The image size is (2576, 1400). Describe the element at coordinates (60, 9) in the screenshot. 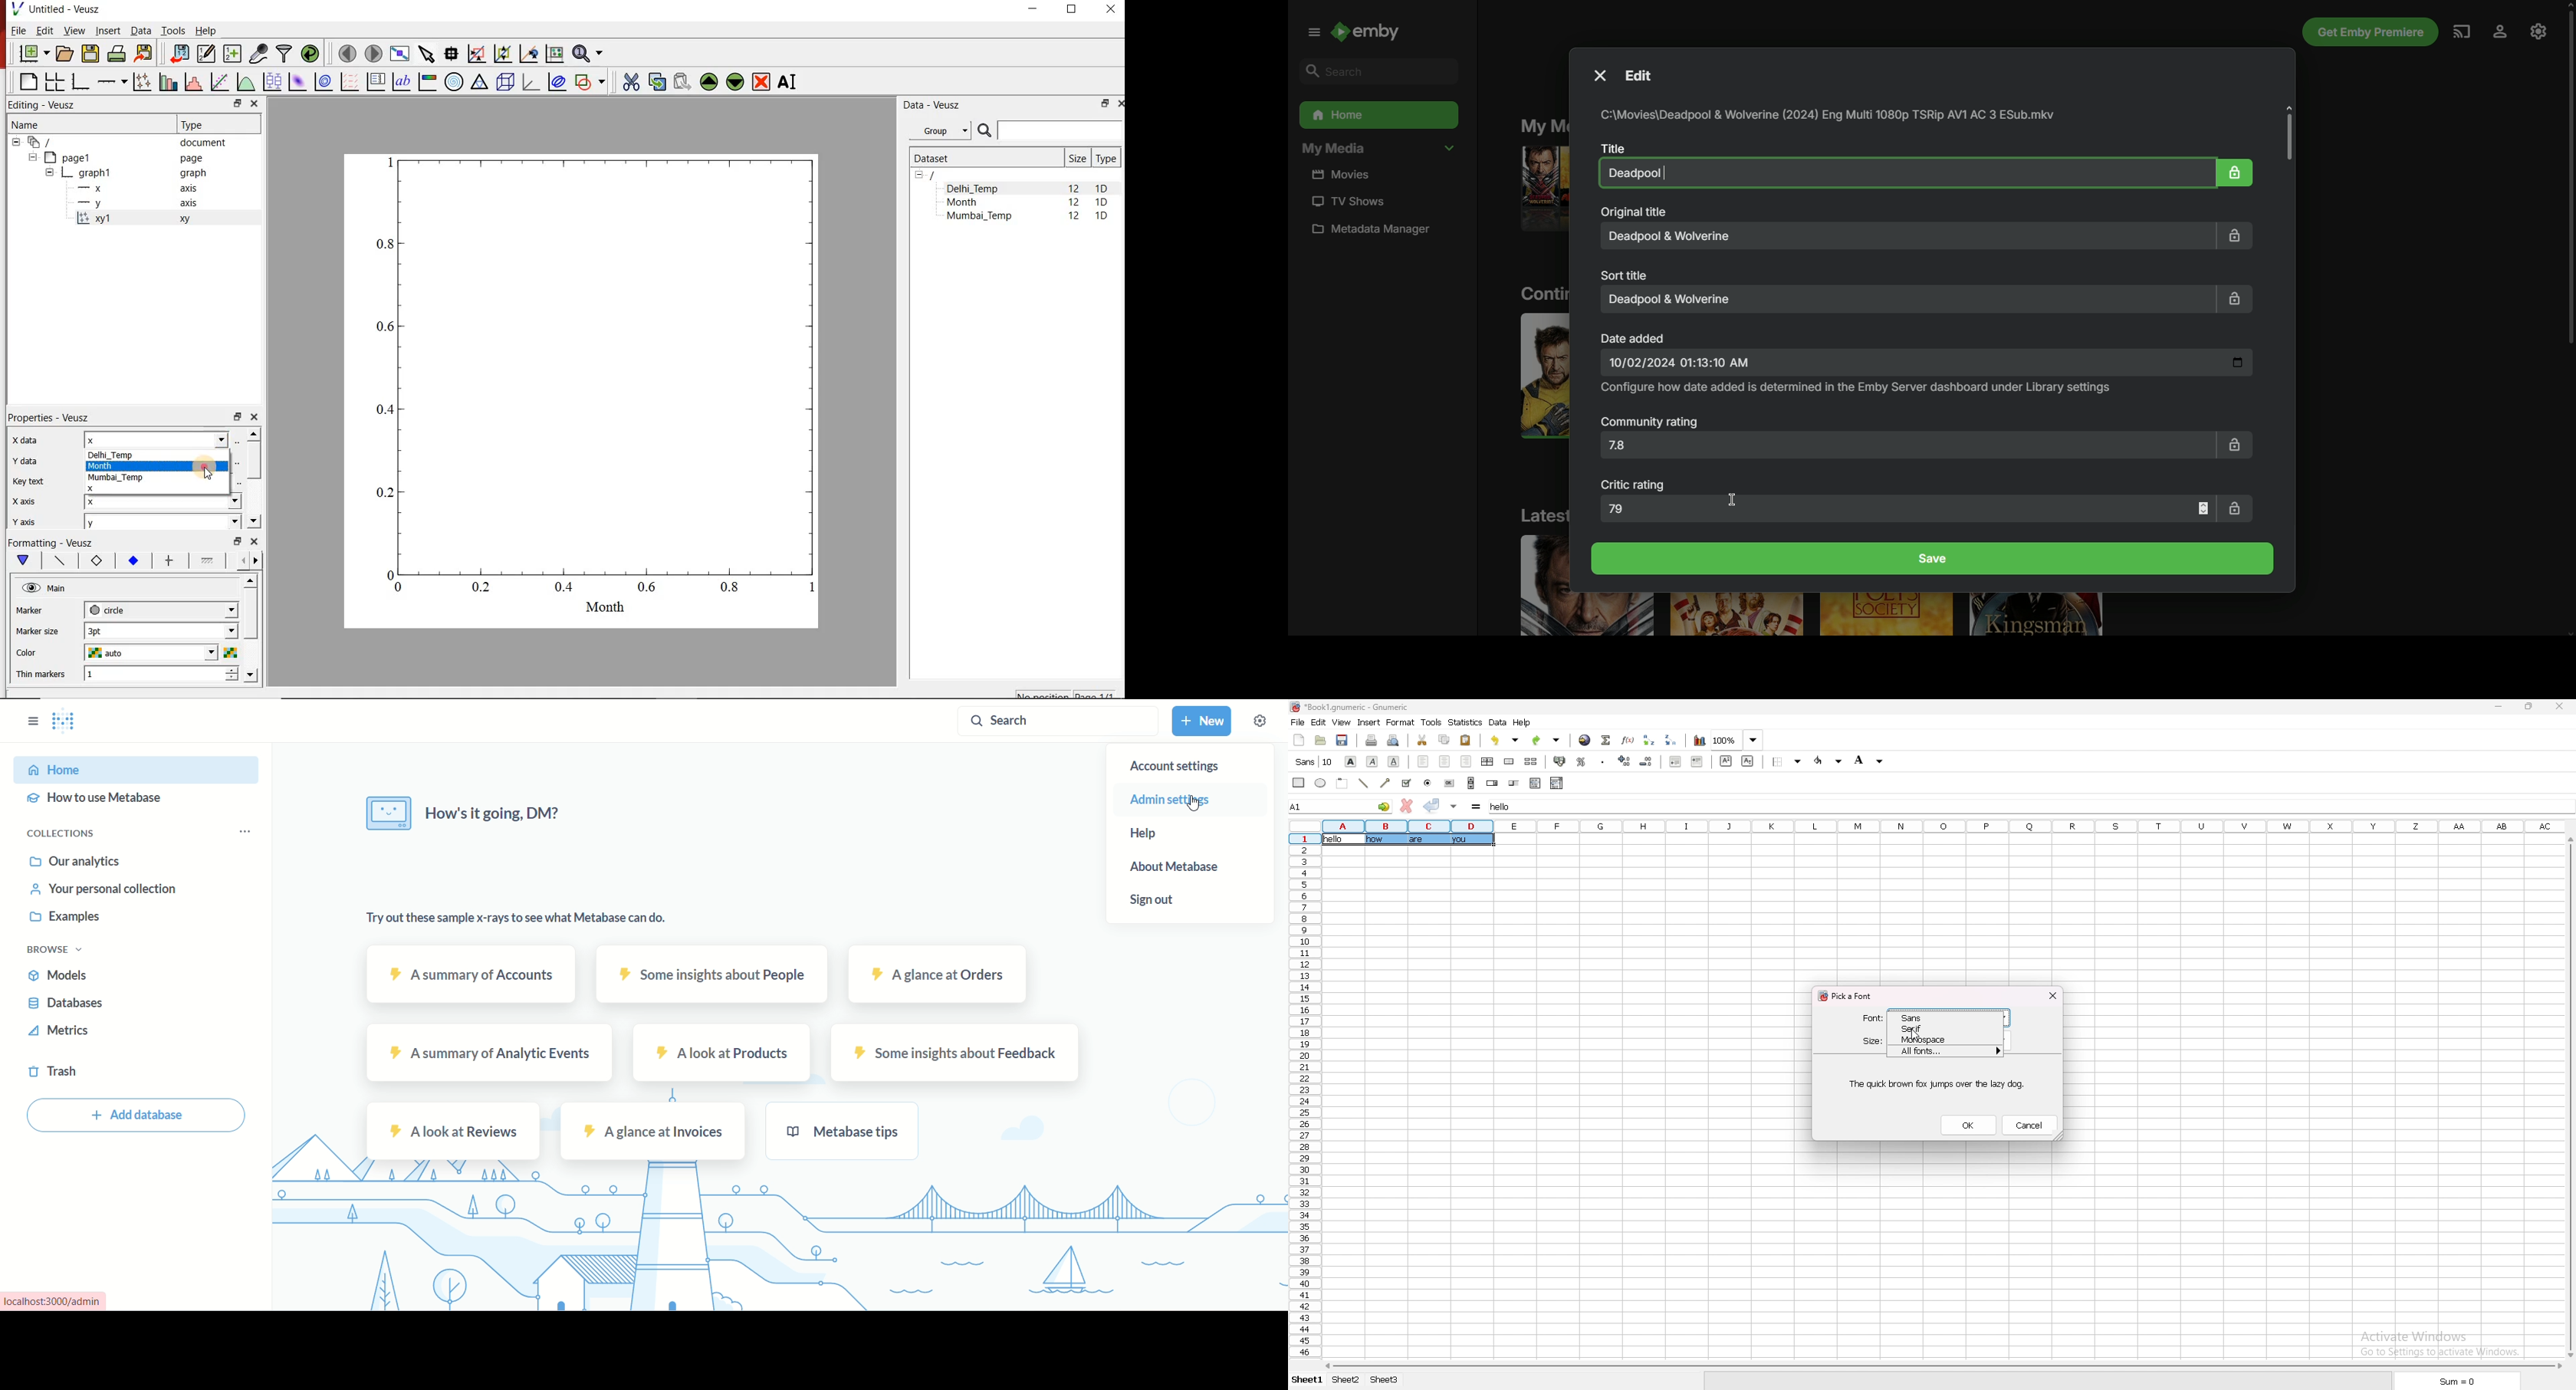

I see `Untitled-Veusz` at that location.